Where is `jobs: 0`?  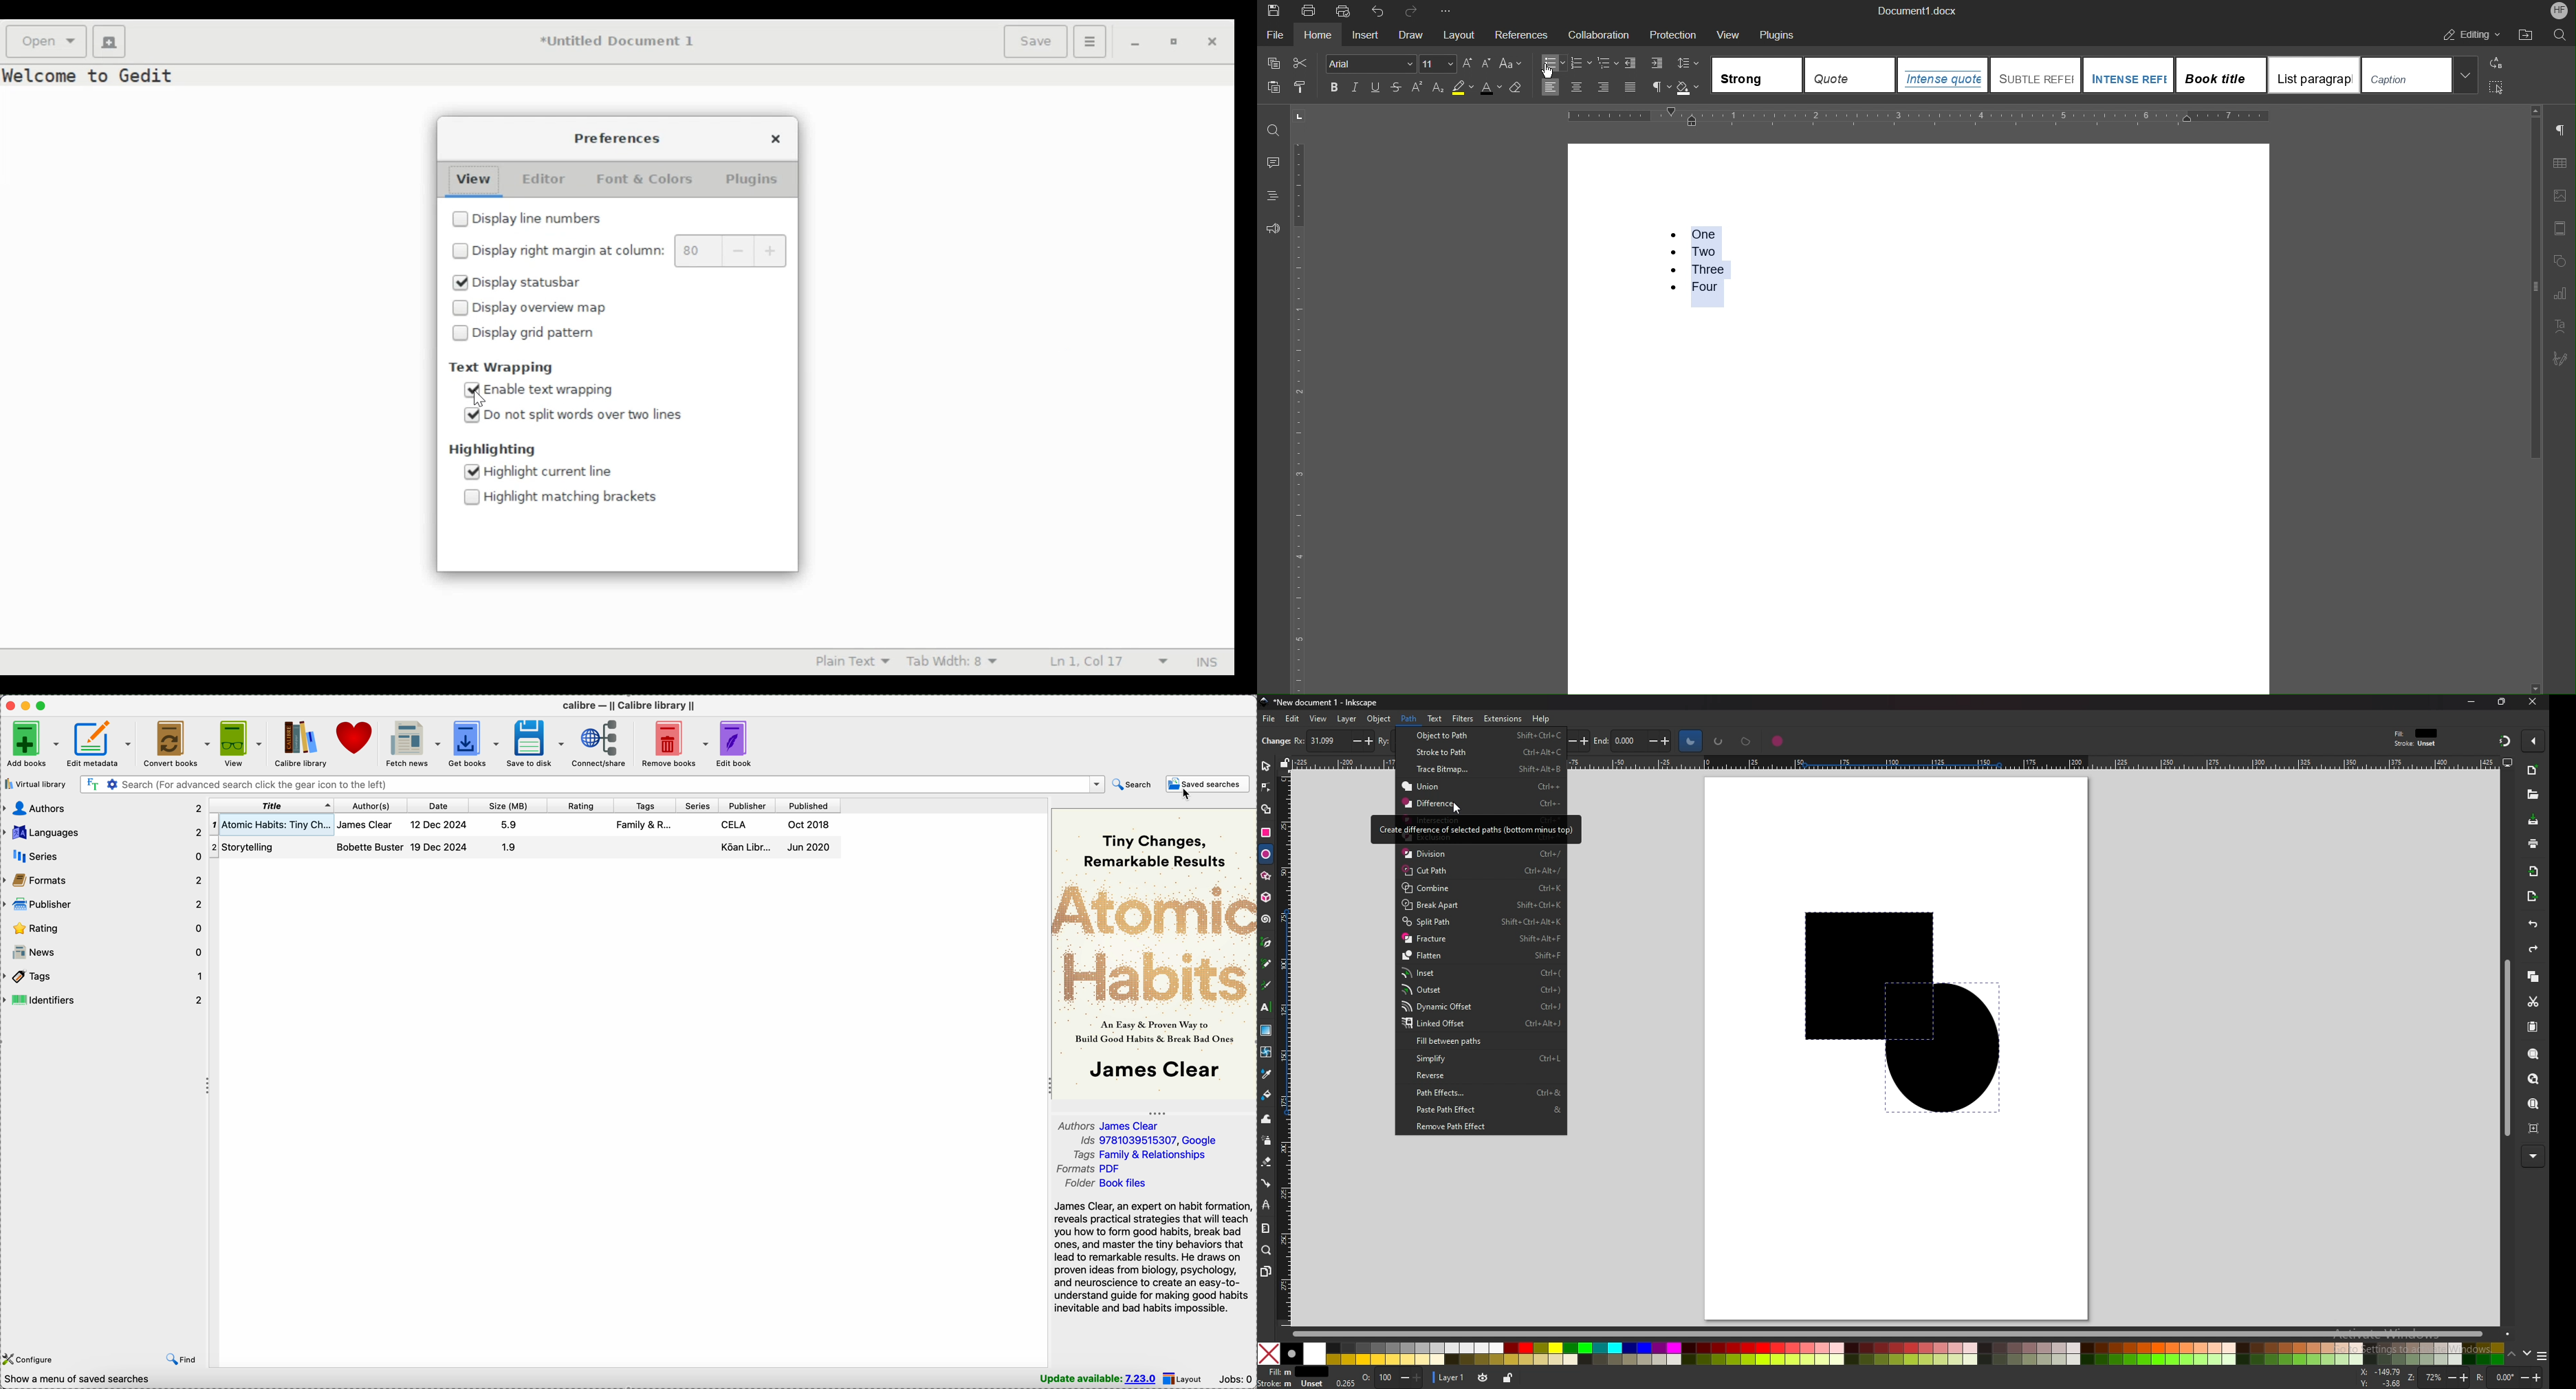
jobs: 0 is located at coordinates (1237, 1380).